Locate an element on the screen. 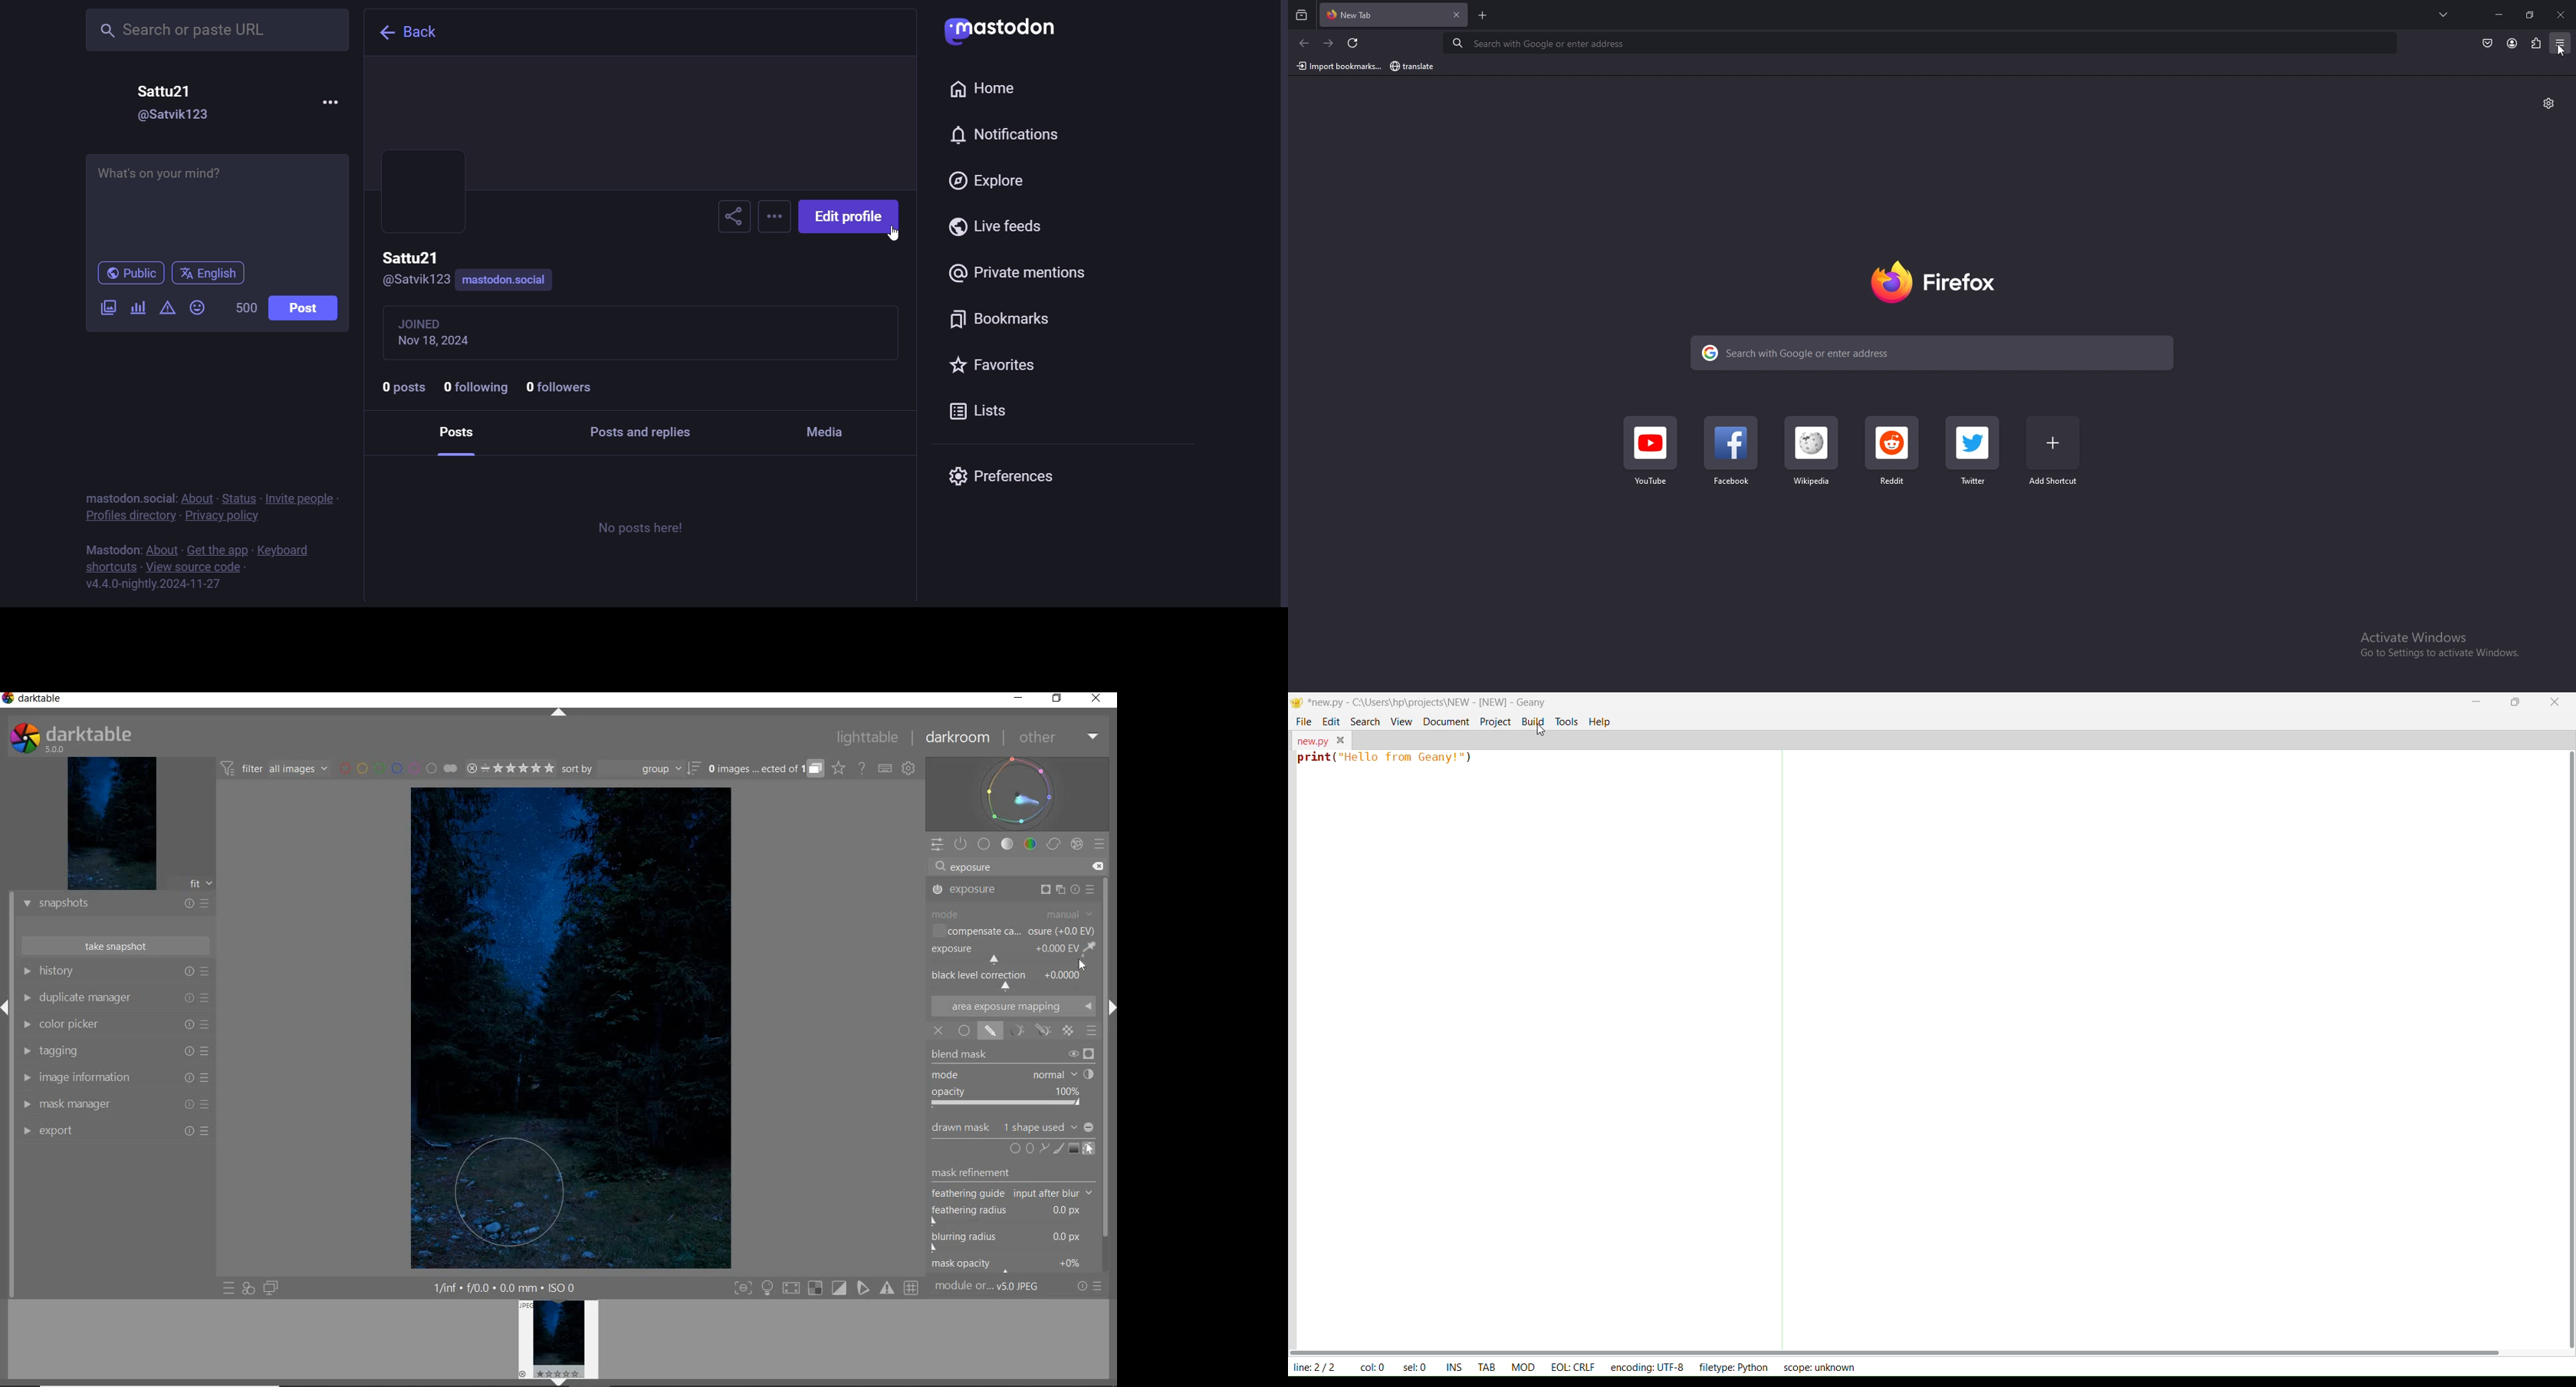 The width and height of the screenshot is (2576, 1400). reddit is located at coordinates (1892, 453).